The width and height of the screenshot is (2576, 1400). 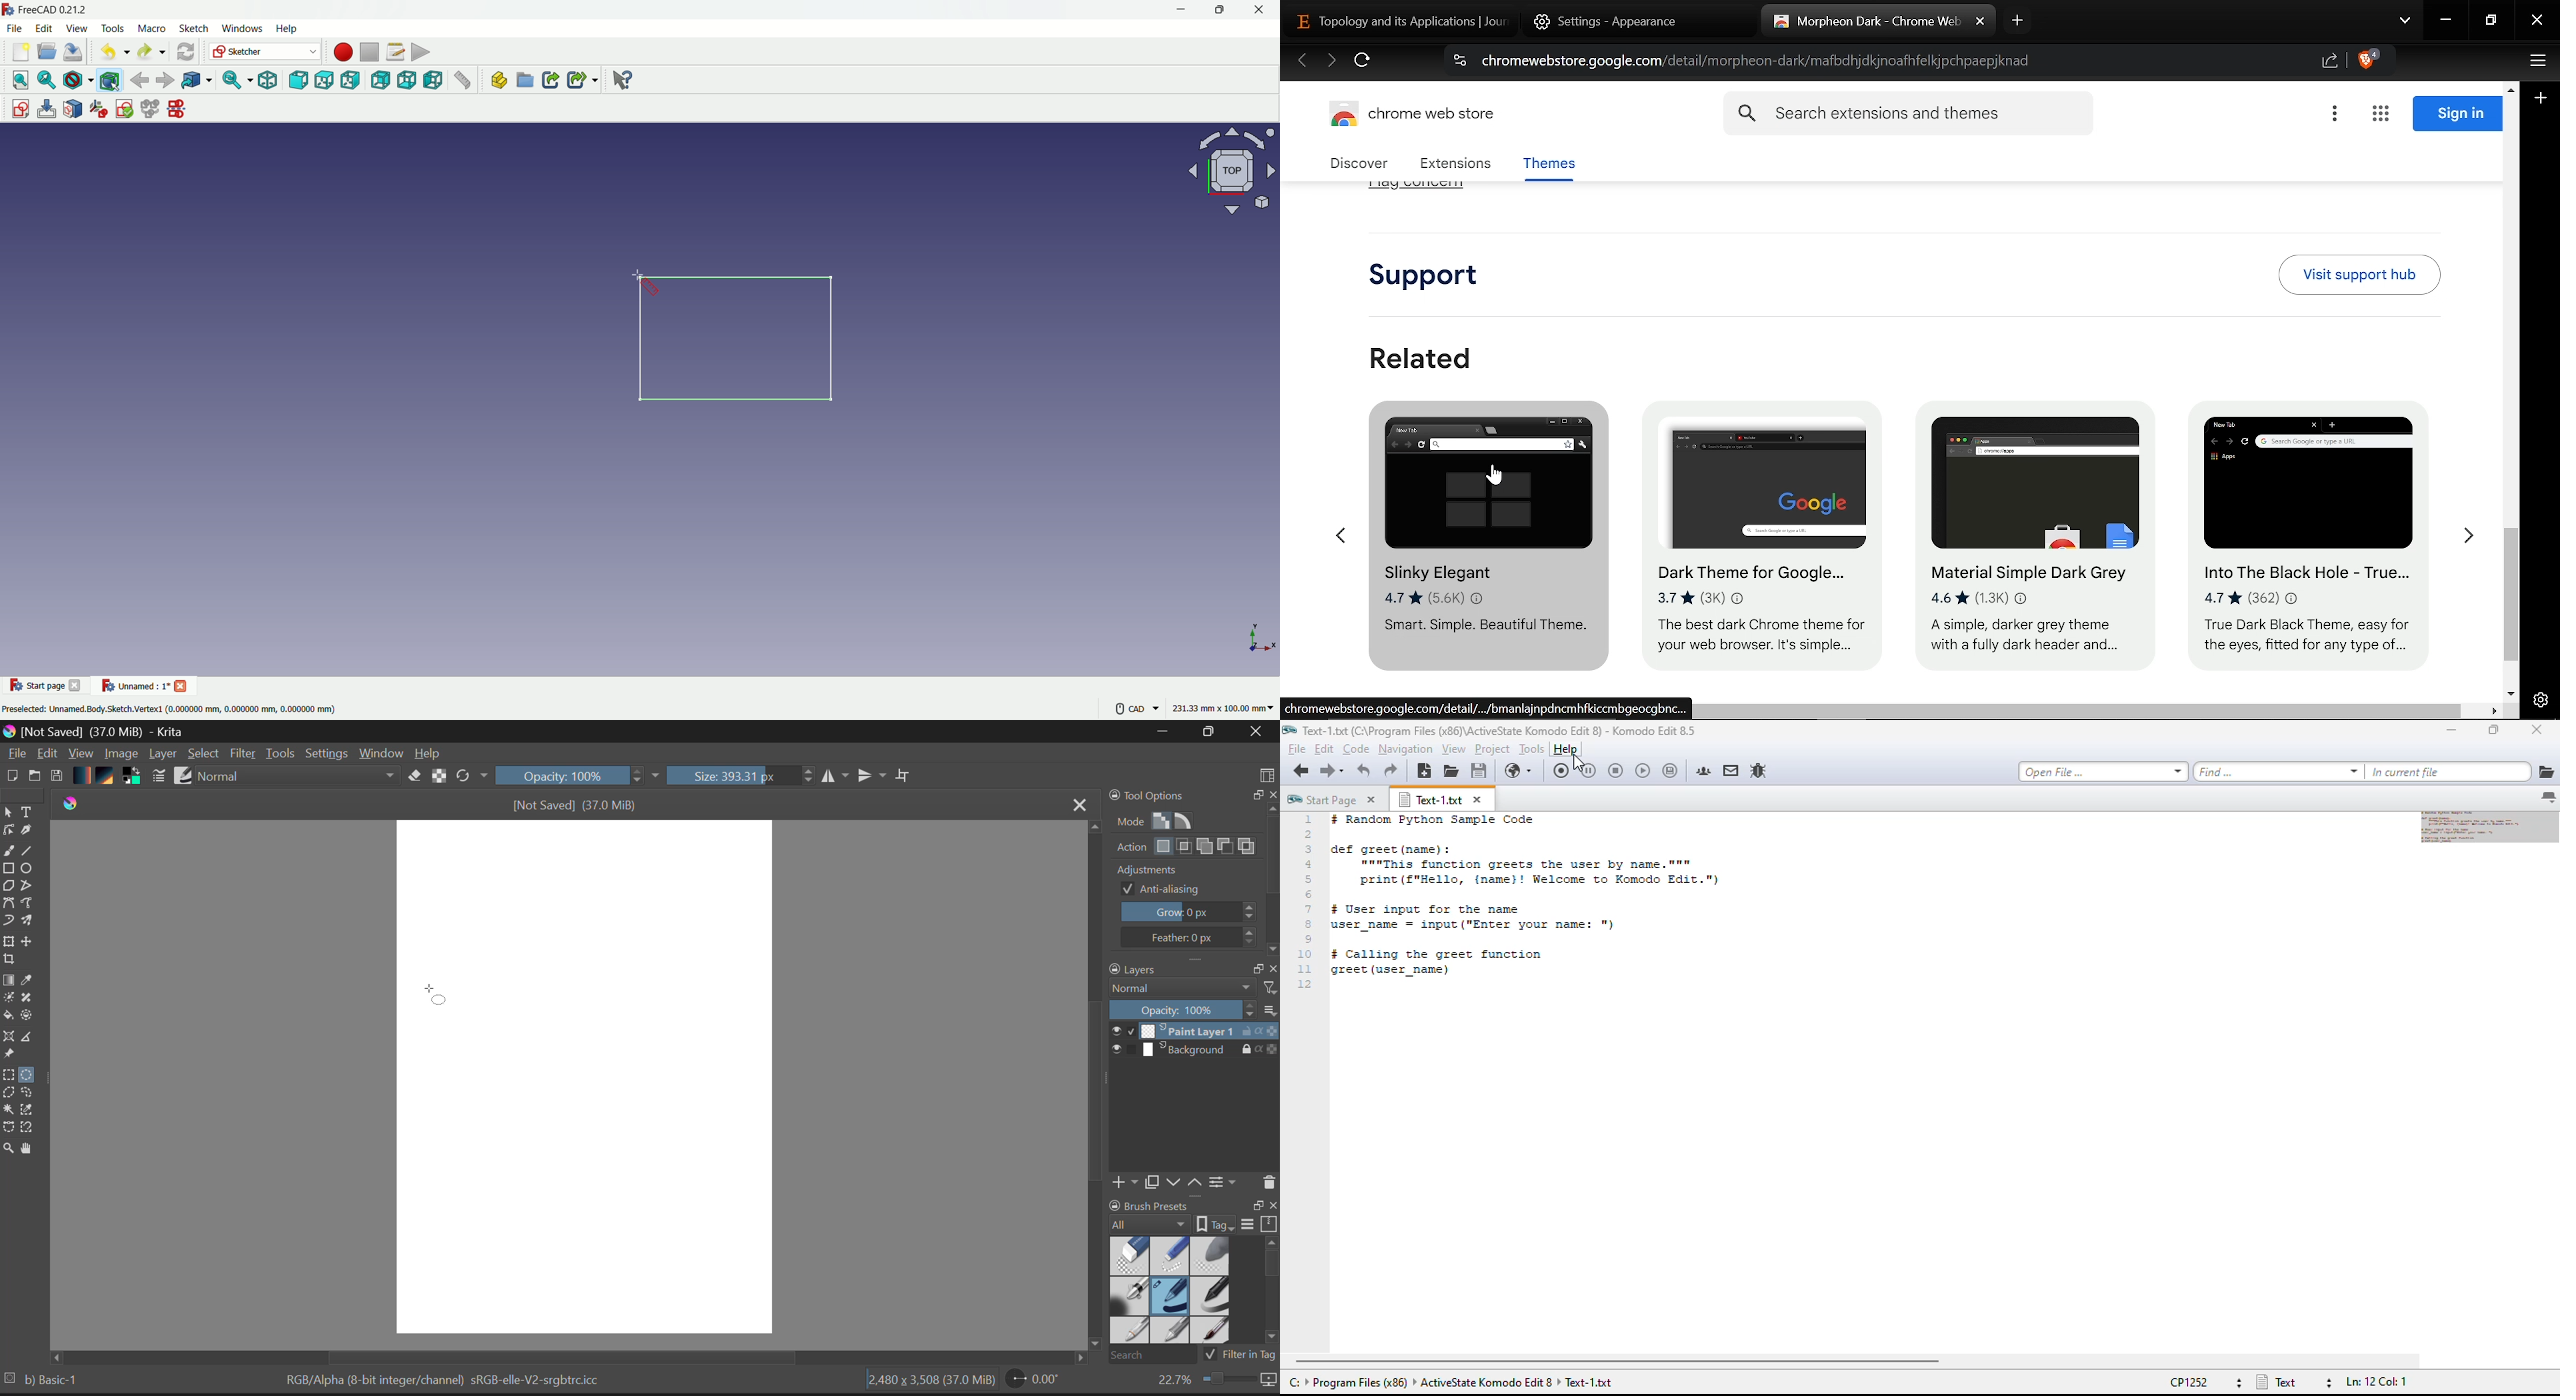 What do you see at coordinates (19, 55) in the screenshot?
I see `new file` at bounding box center [19, 55].